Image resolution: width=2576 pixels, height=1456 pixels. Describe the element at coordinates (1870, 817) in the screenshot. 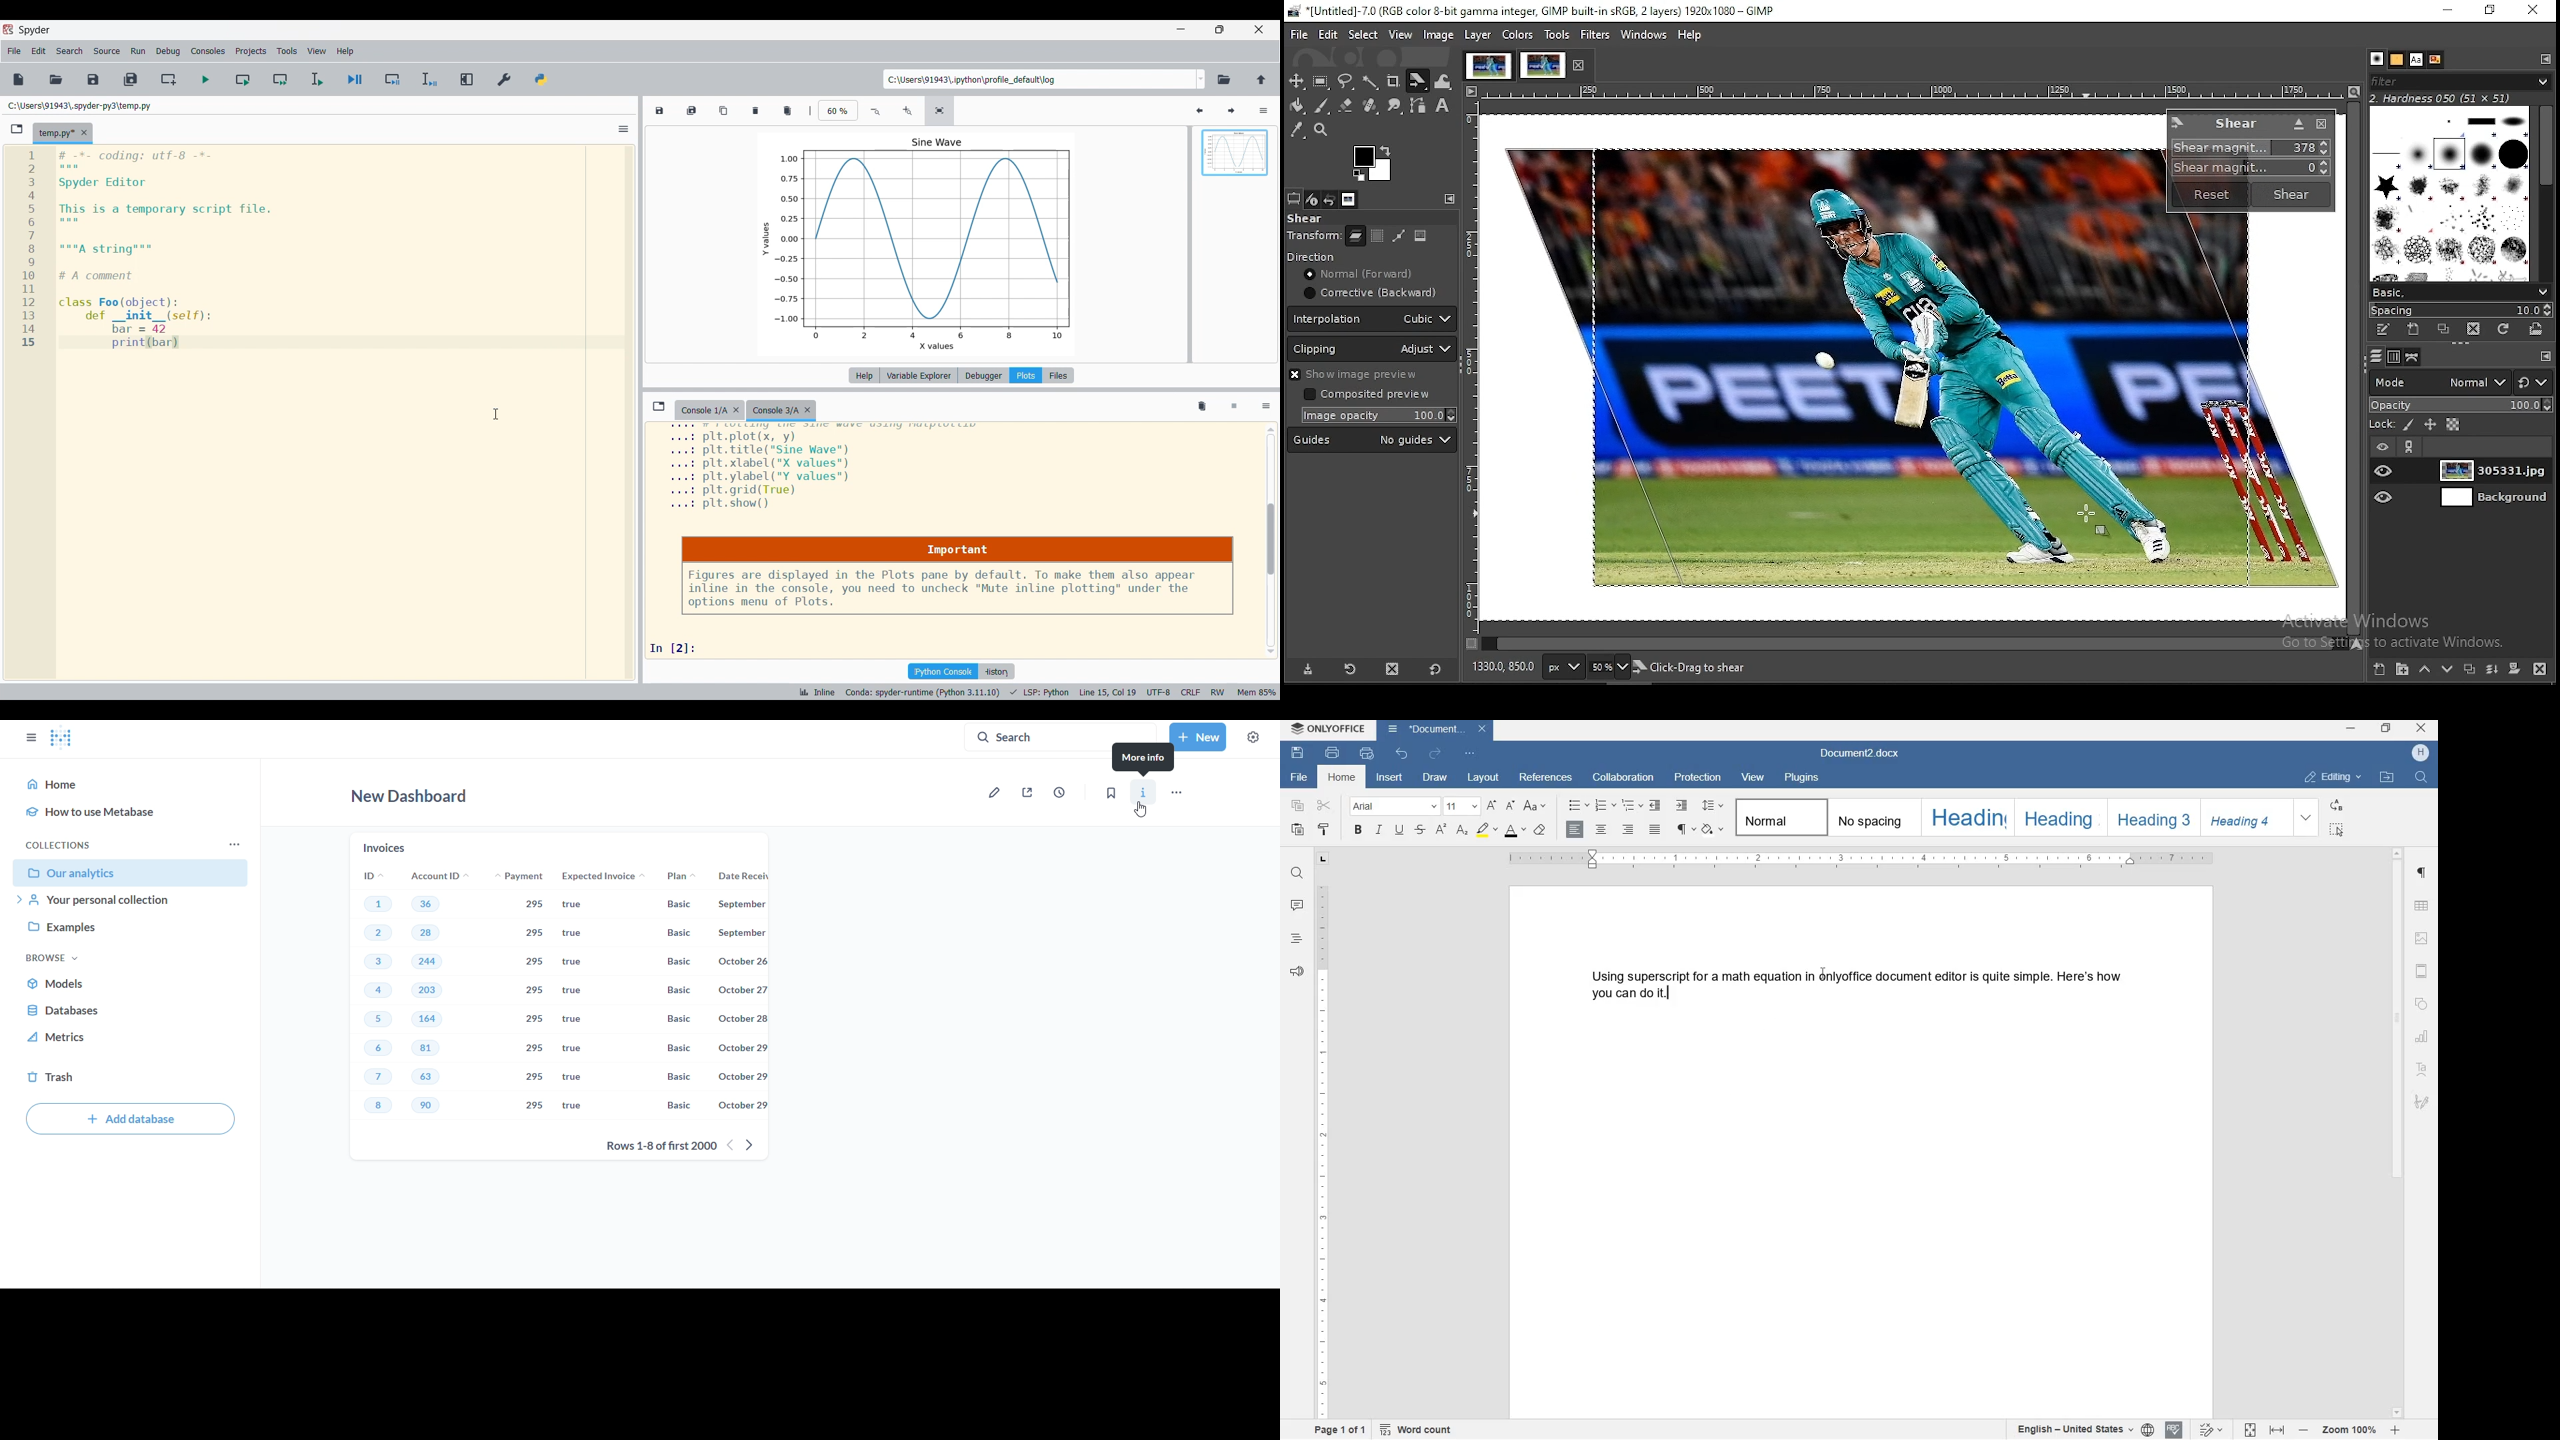

I see `No spacing` at that location.